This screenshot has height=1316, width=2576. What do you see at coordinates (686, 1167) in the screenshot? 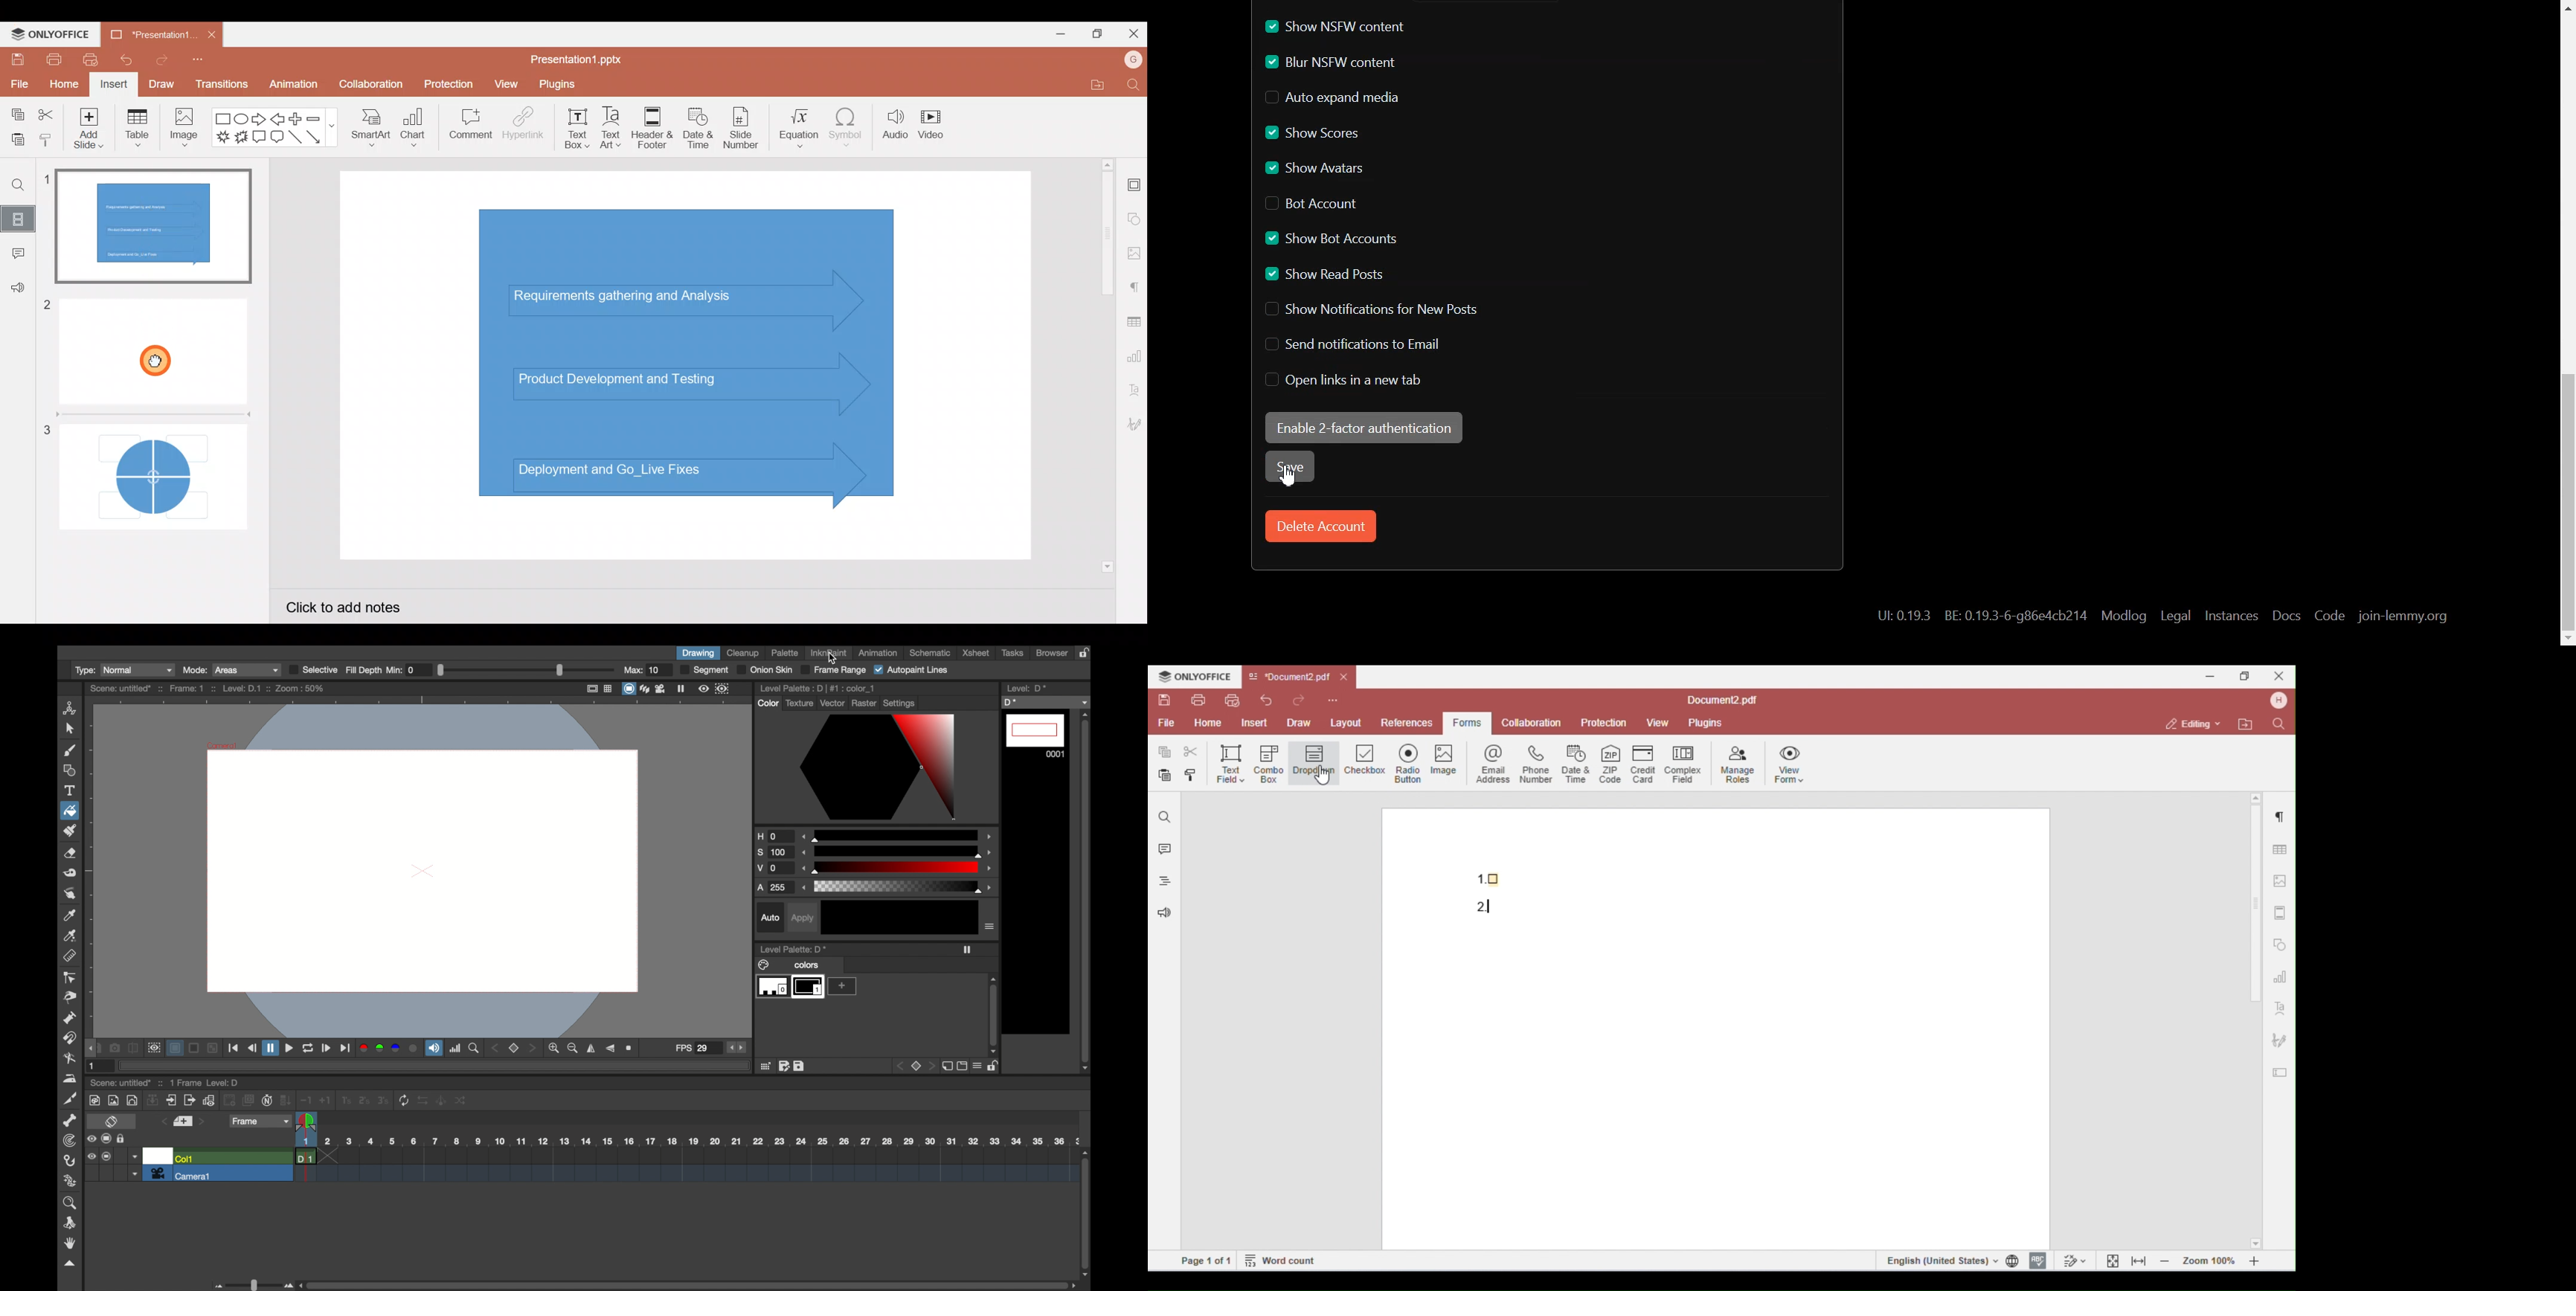
I see `scene` at bounding box center [686, 1167].